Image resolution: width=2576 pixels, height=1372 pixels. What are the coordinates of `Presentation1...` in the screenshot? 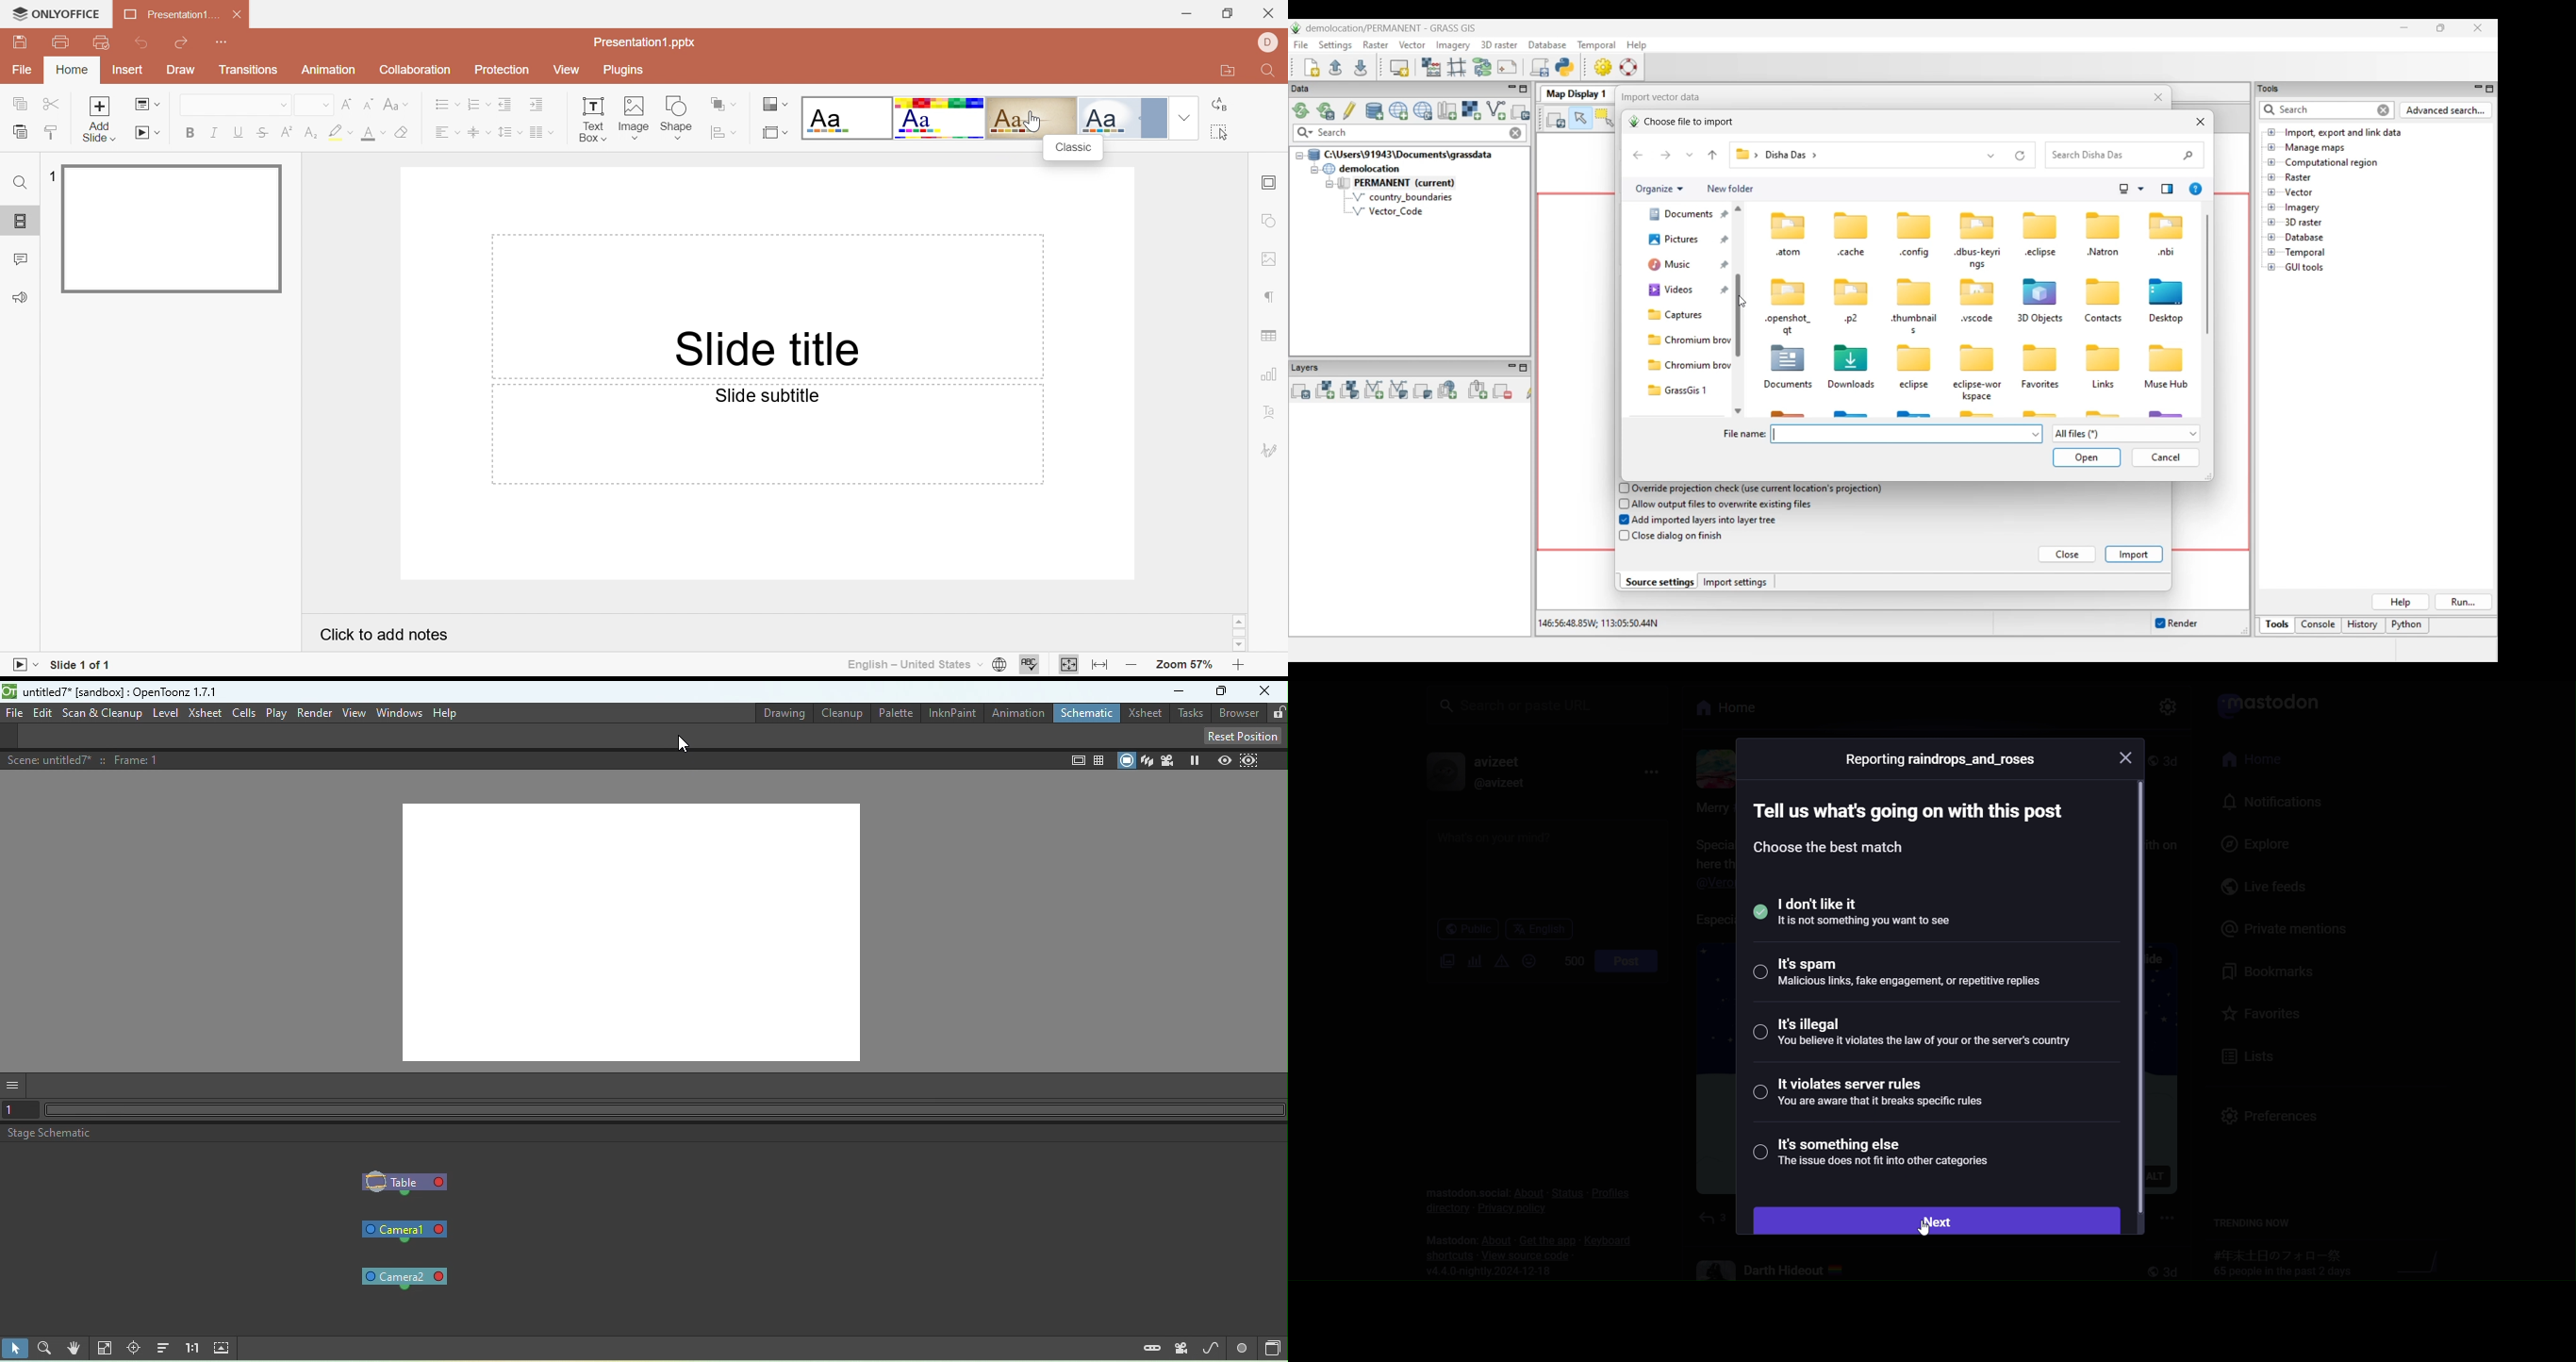 It's located at (170, 14).